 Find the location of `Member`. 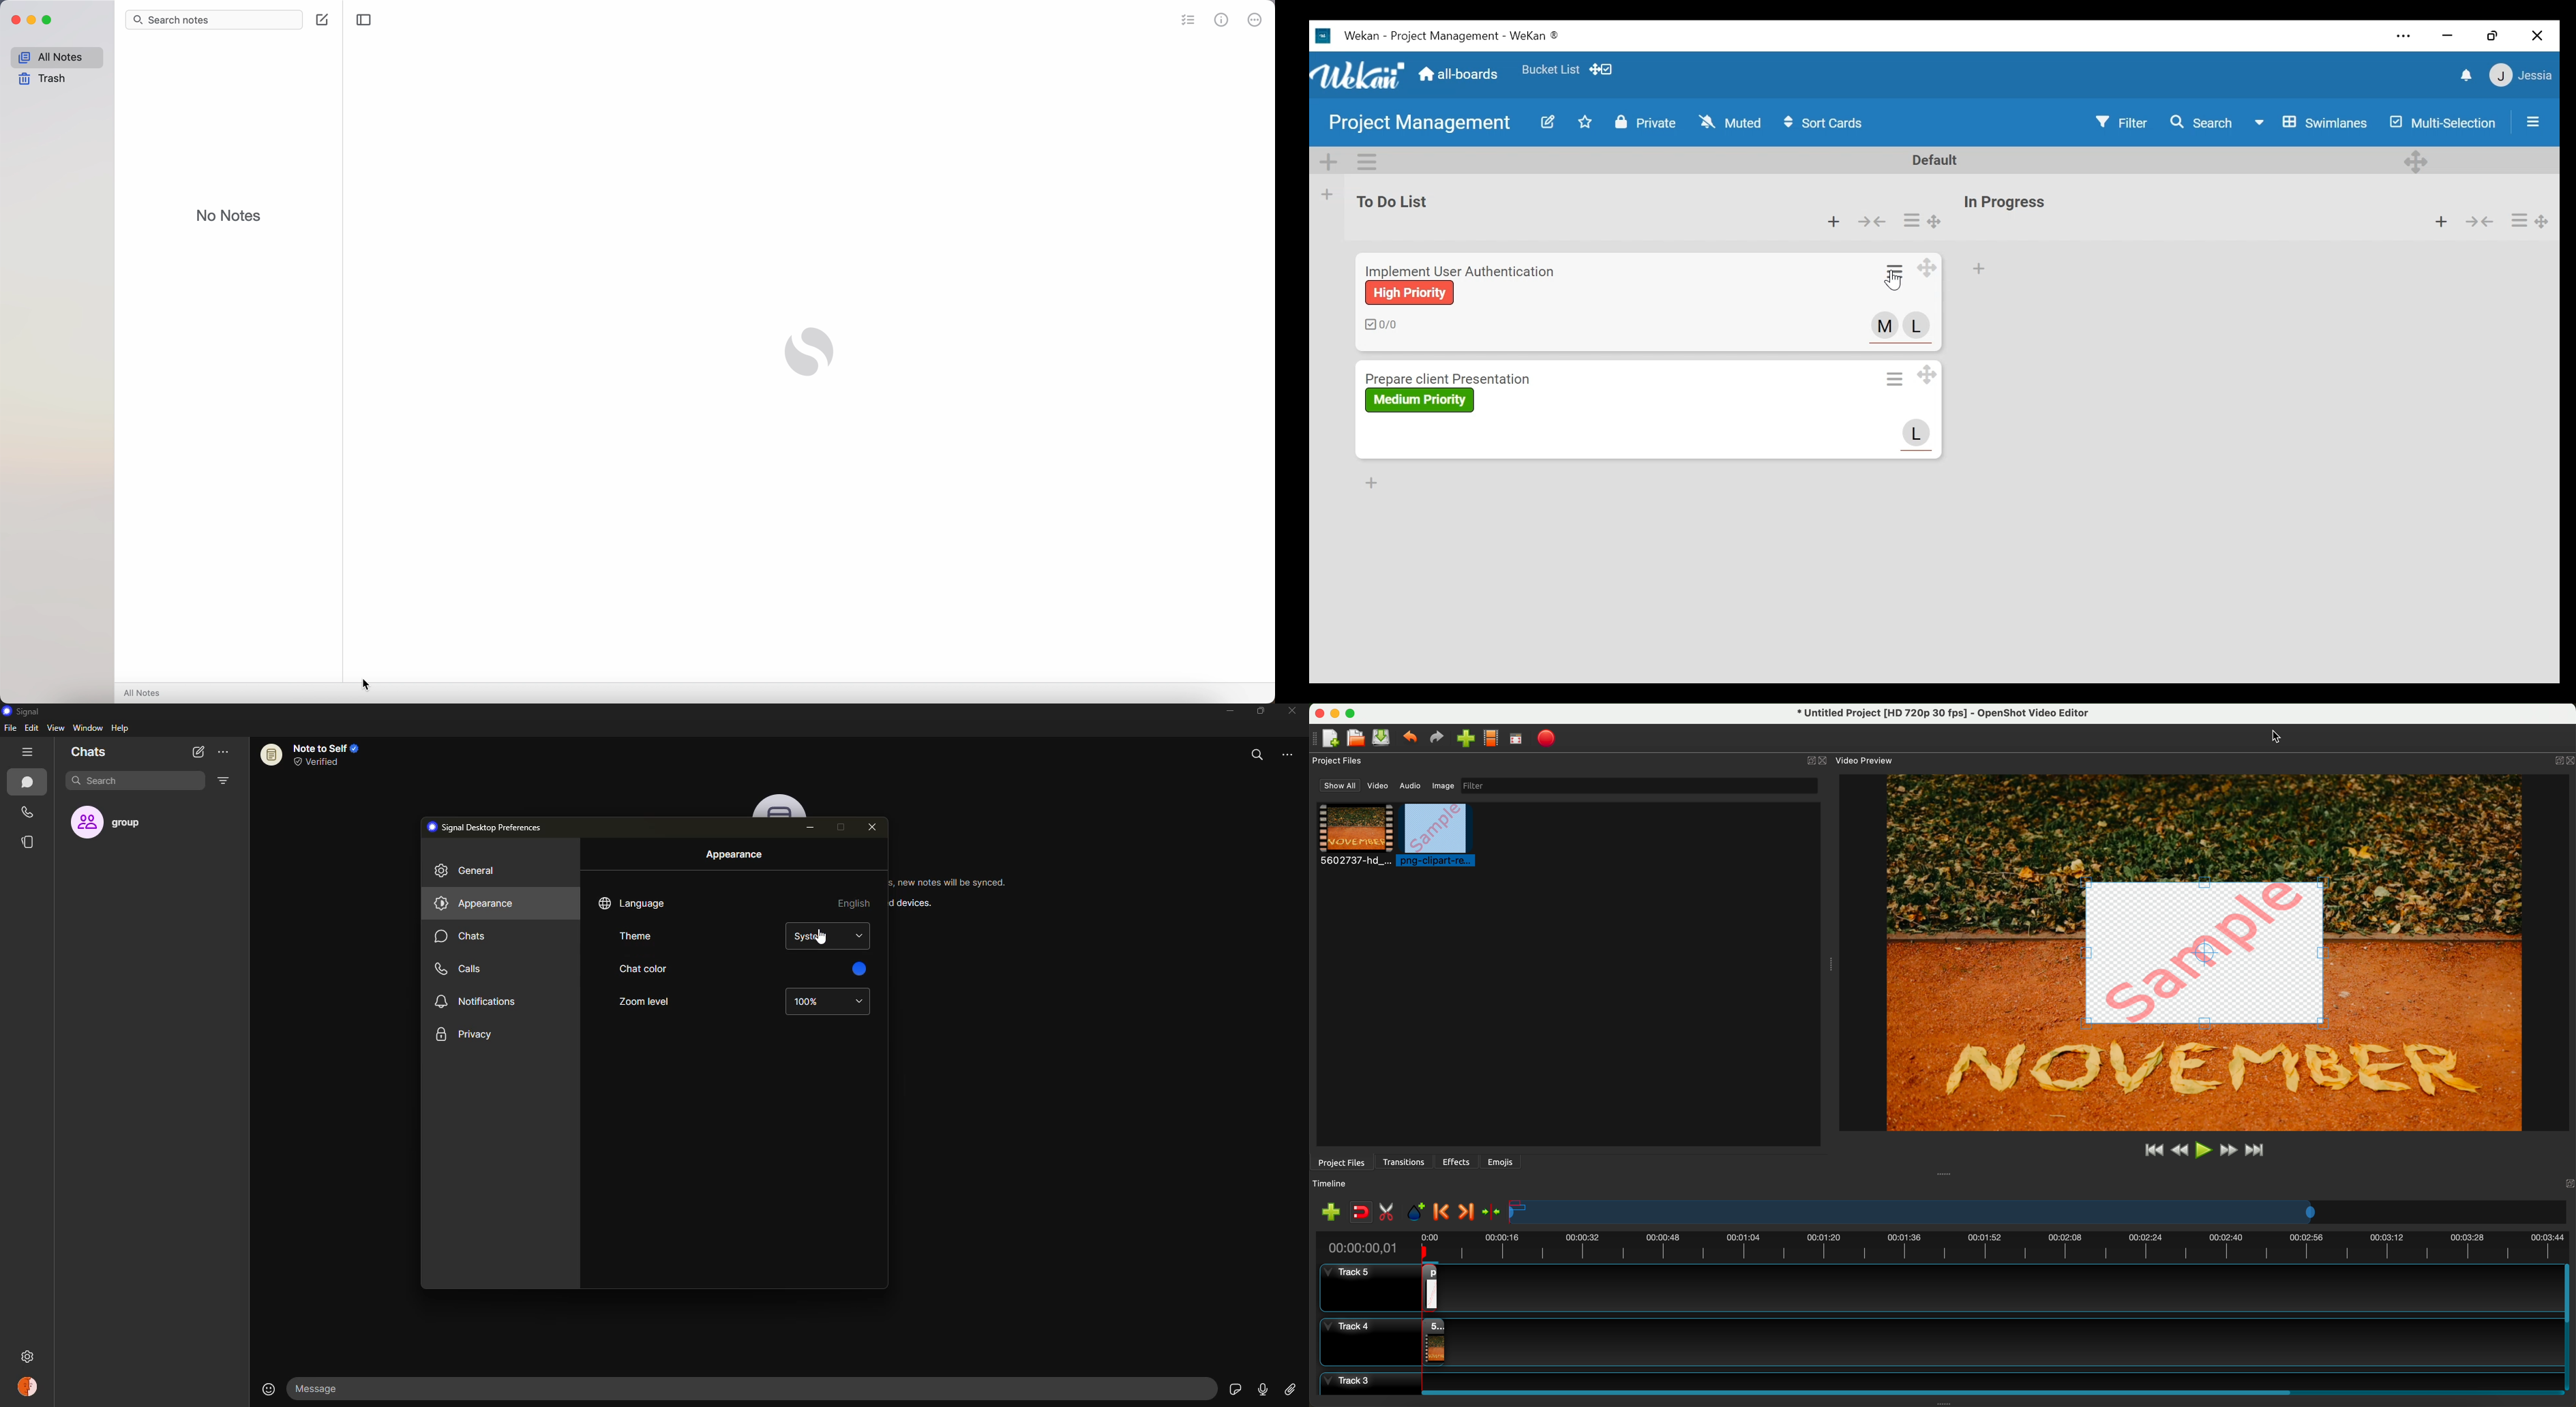

Member is located at coordinates (1883, 324).